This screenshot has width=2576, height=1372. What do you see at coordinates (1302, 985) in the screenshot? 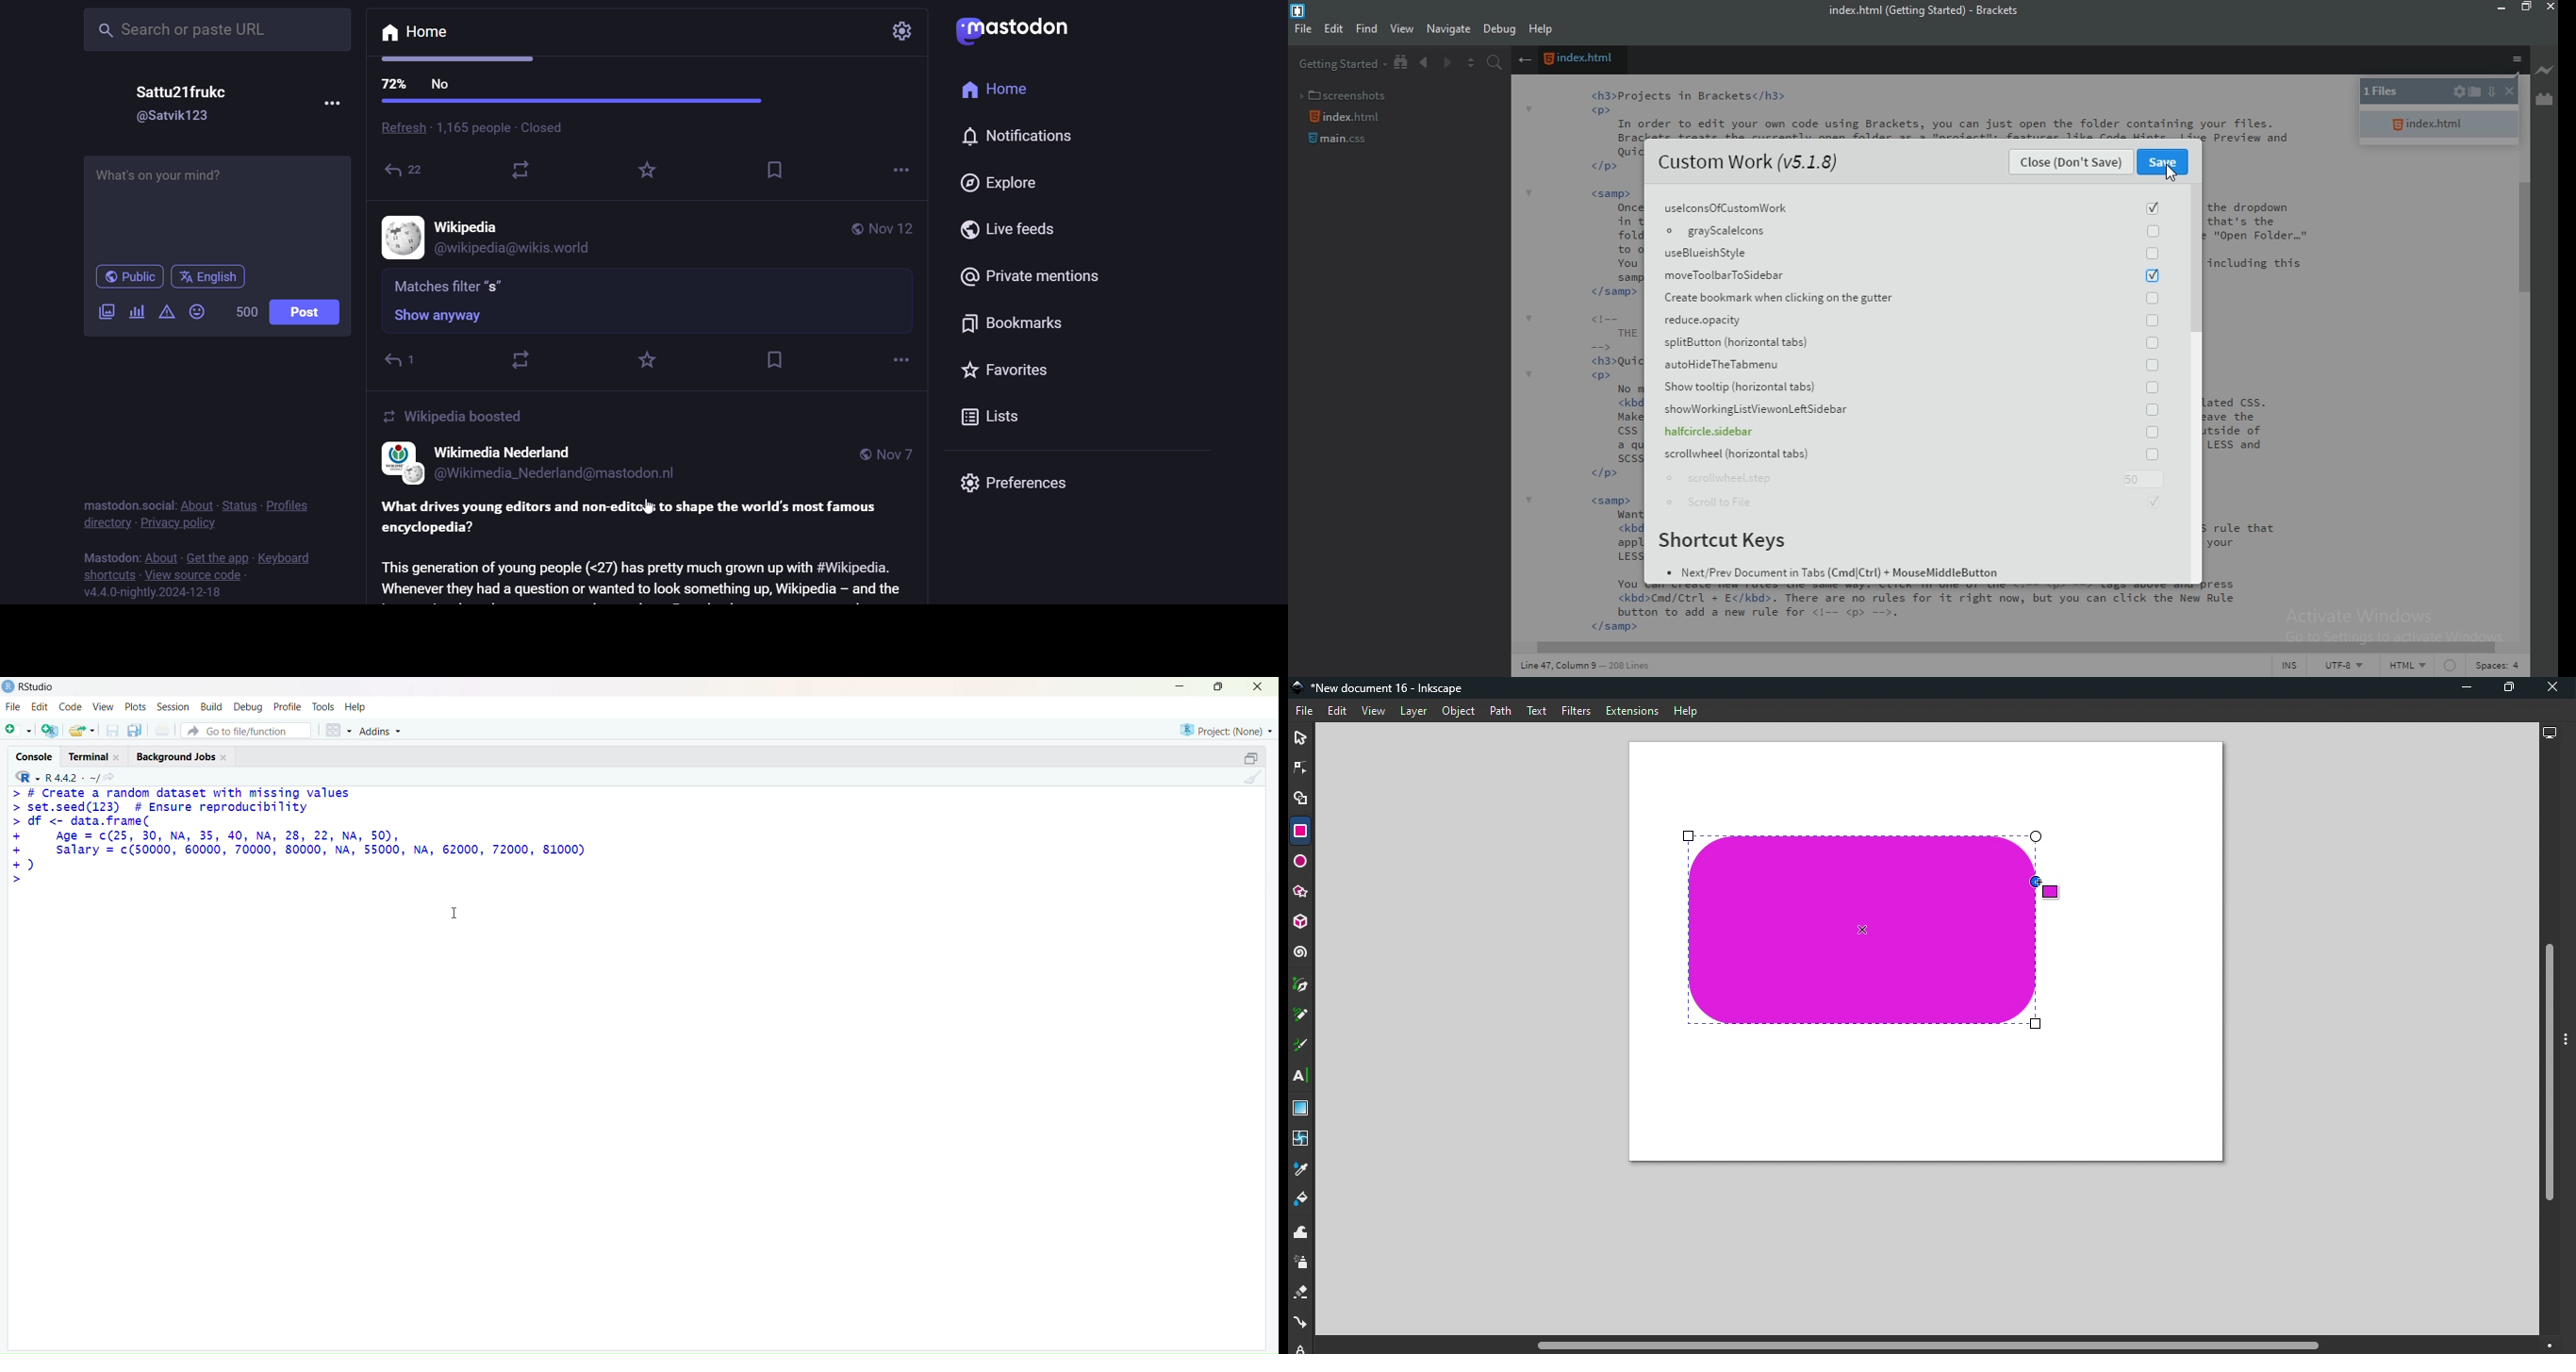
I see `Pen tool` at bounding box center [1302, 985].